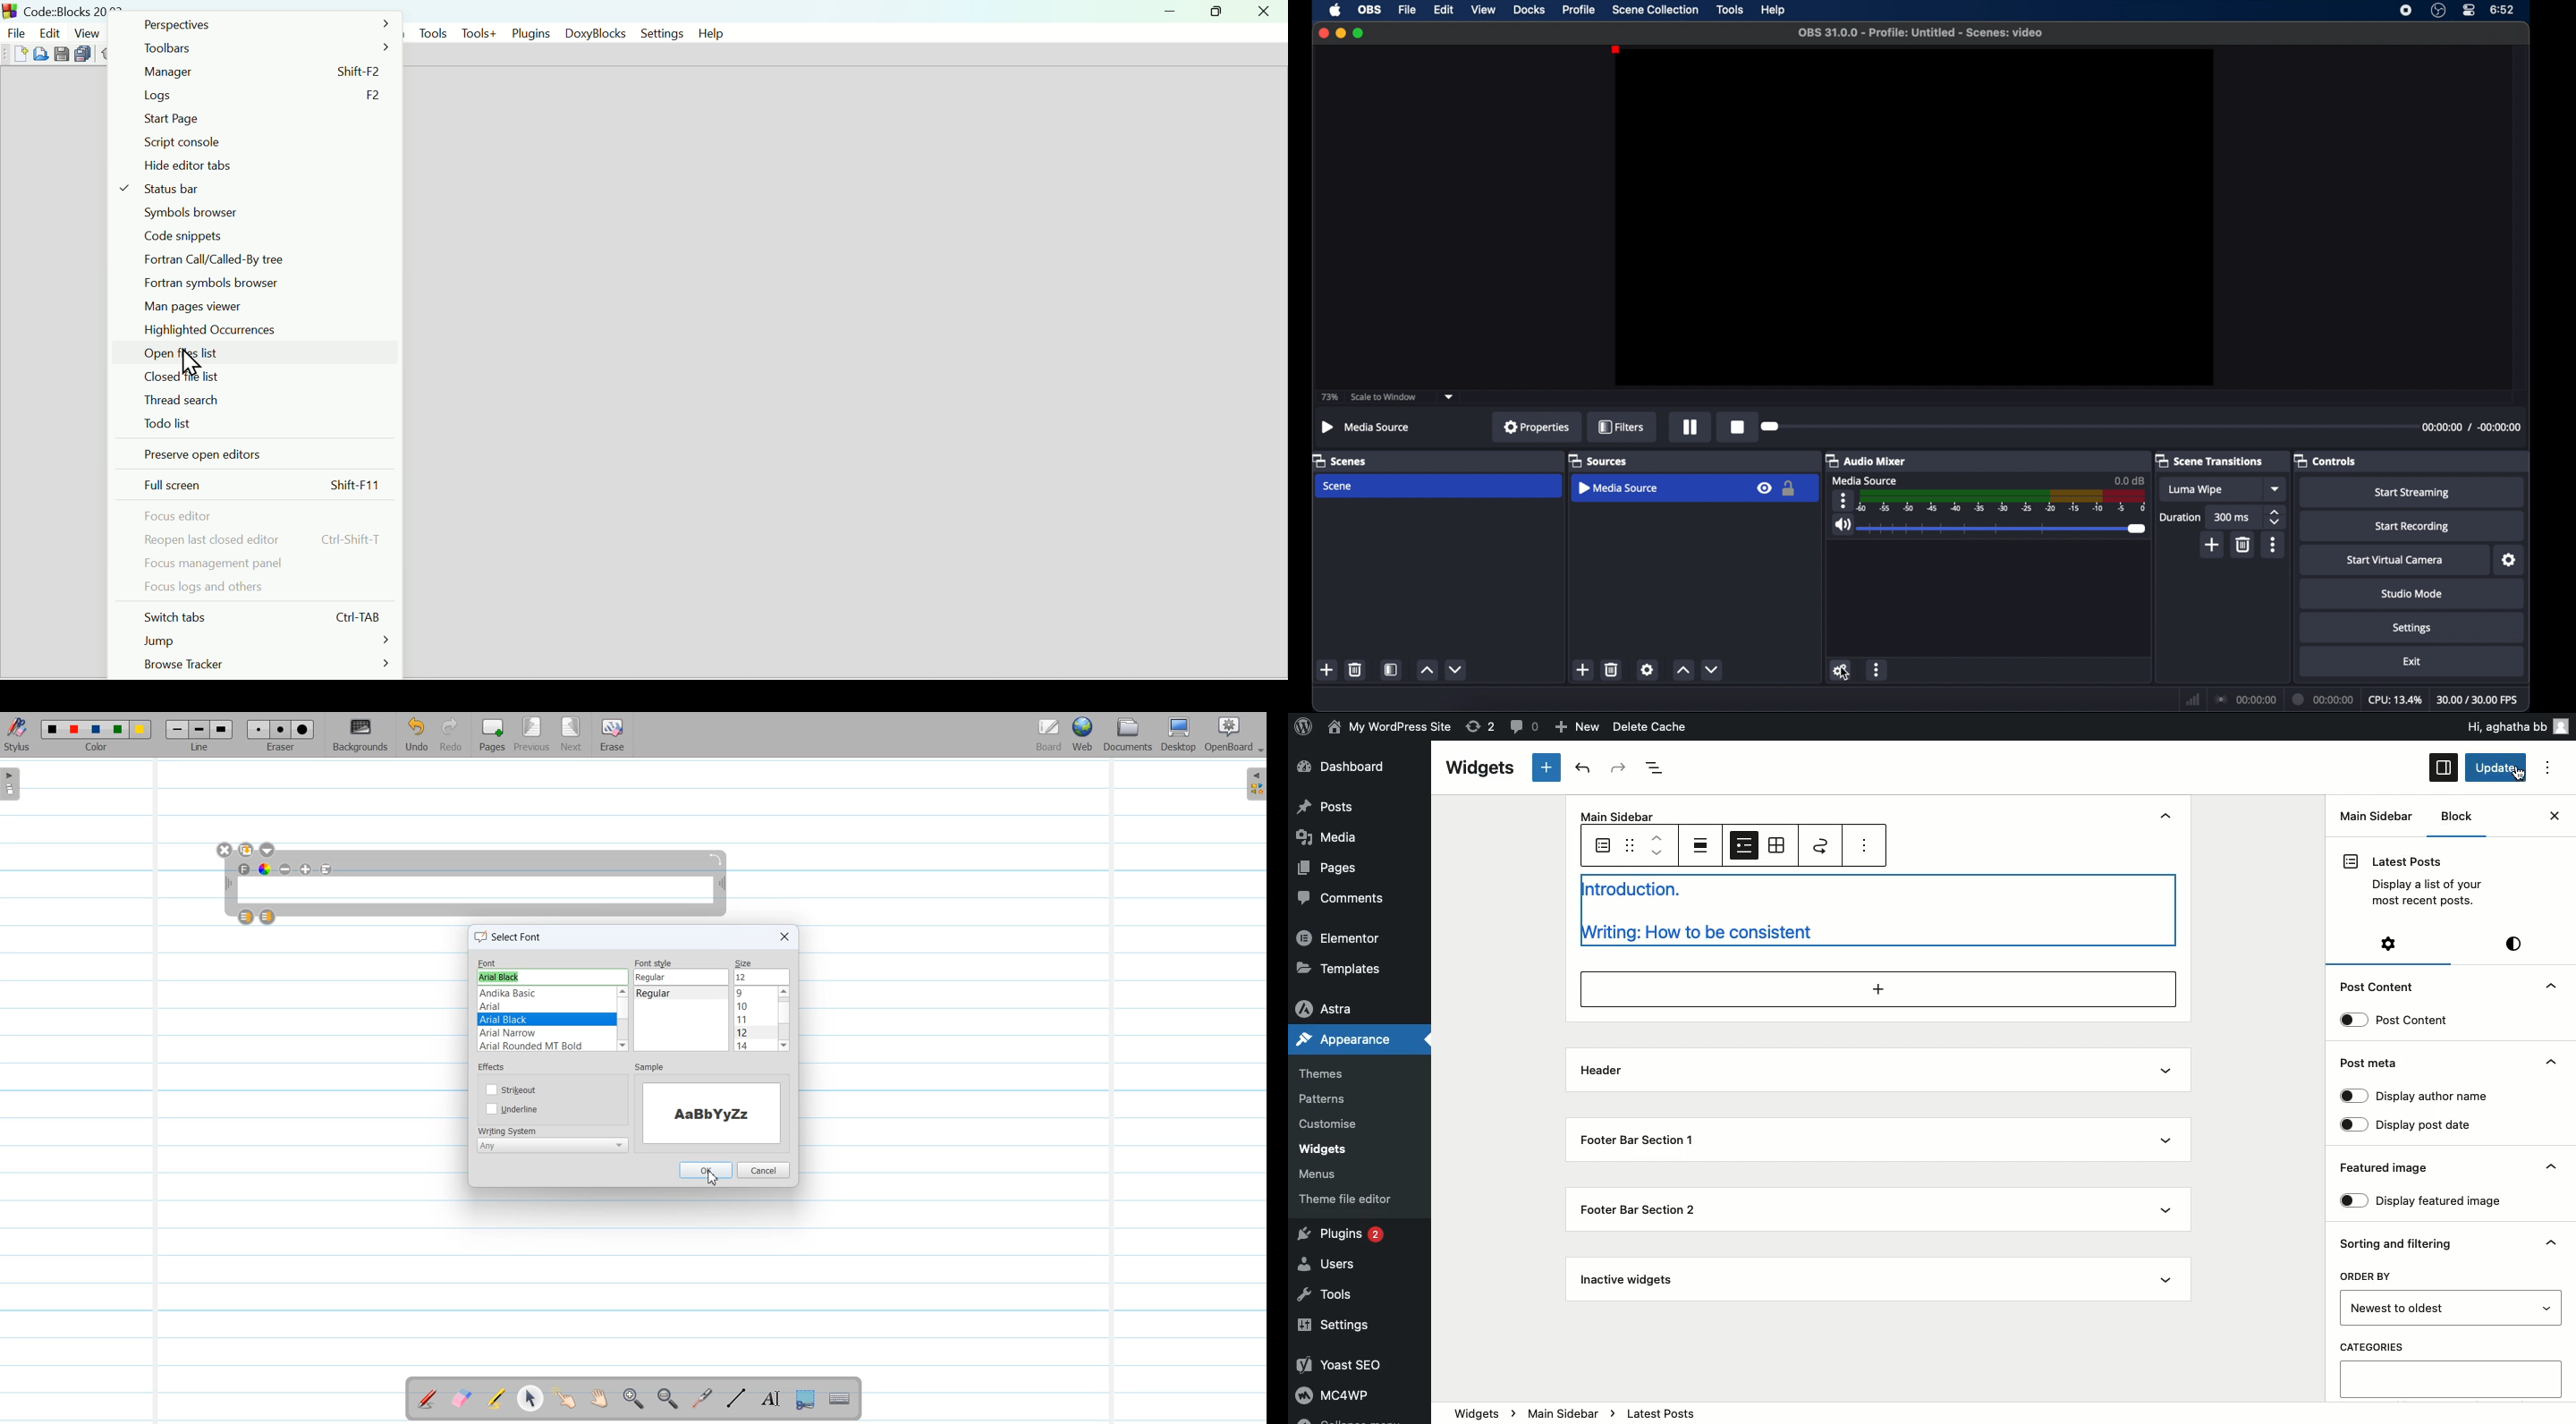  What do you see at coordinates (1779, 844) in the screenshot?
I see `Grid view` at bounding box center [1779, 844].